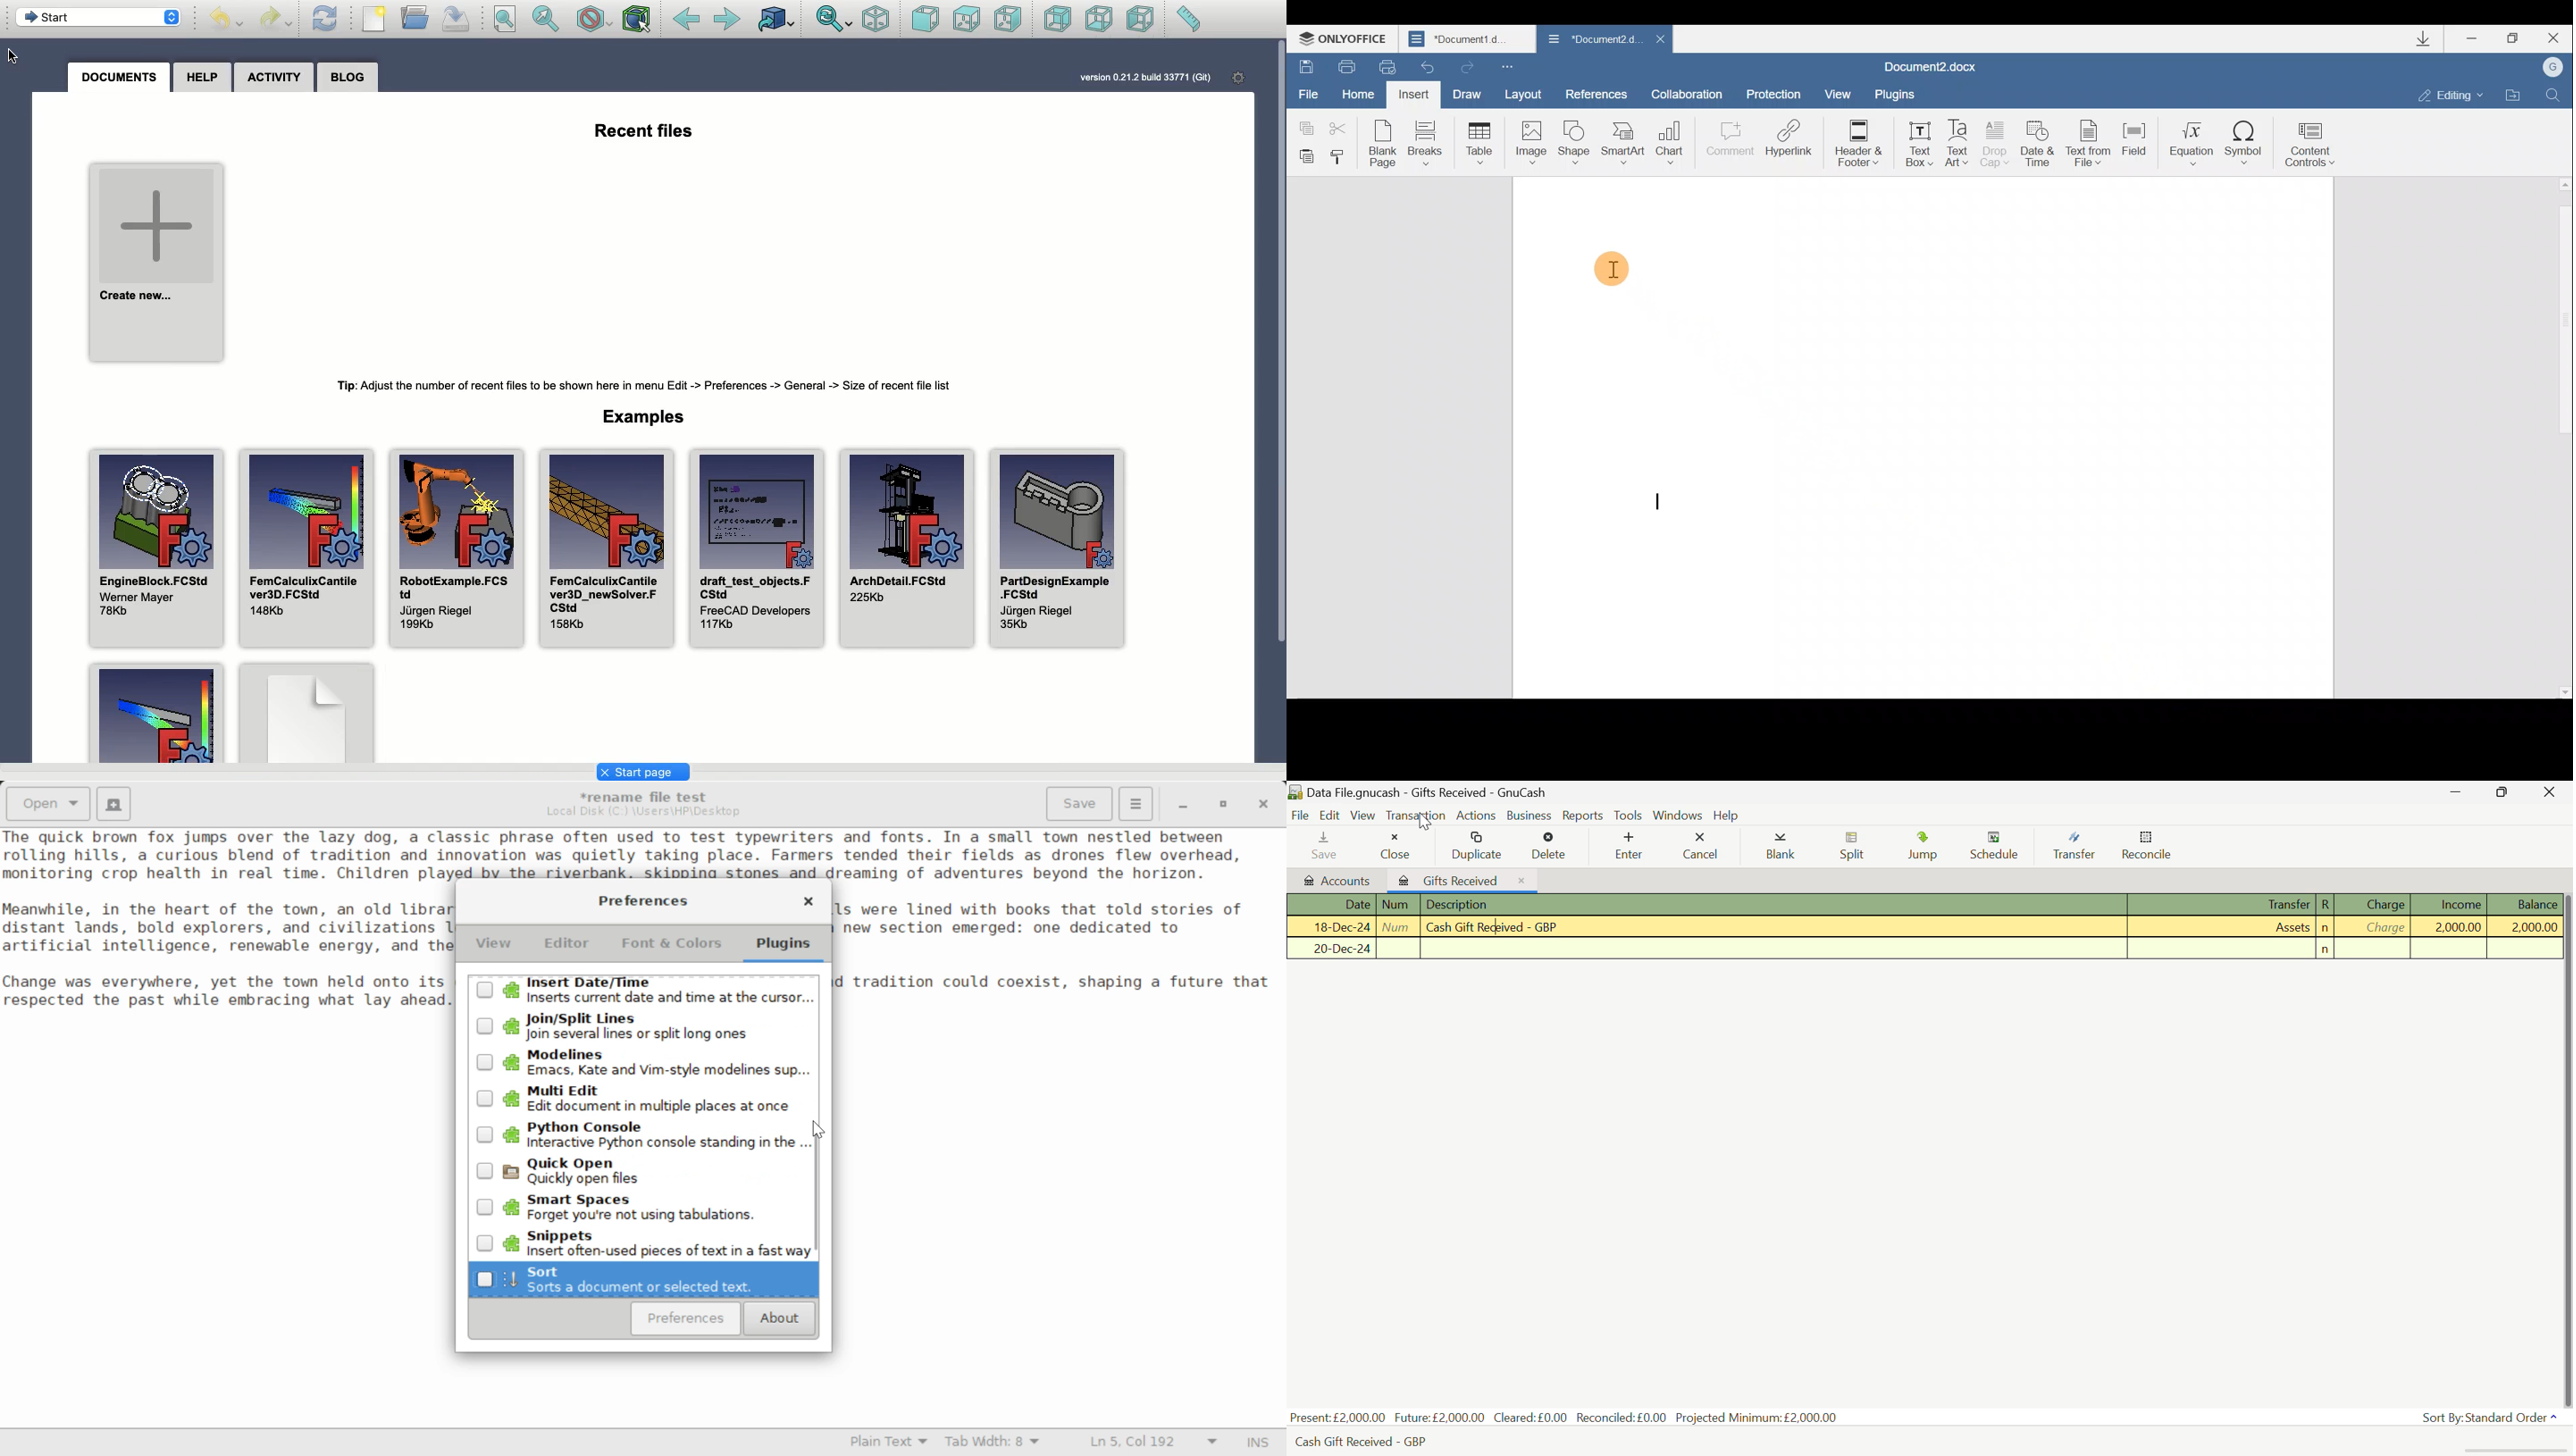 The image size is (2576, 1456). I want to click on File Name , so click(647, 795).